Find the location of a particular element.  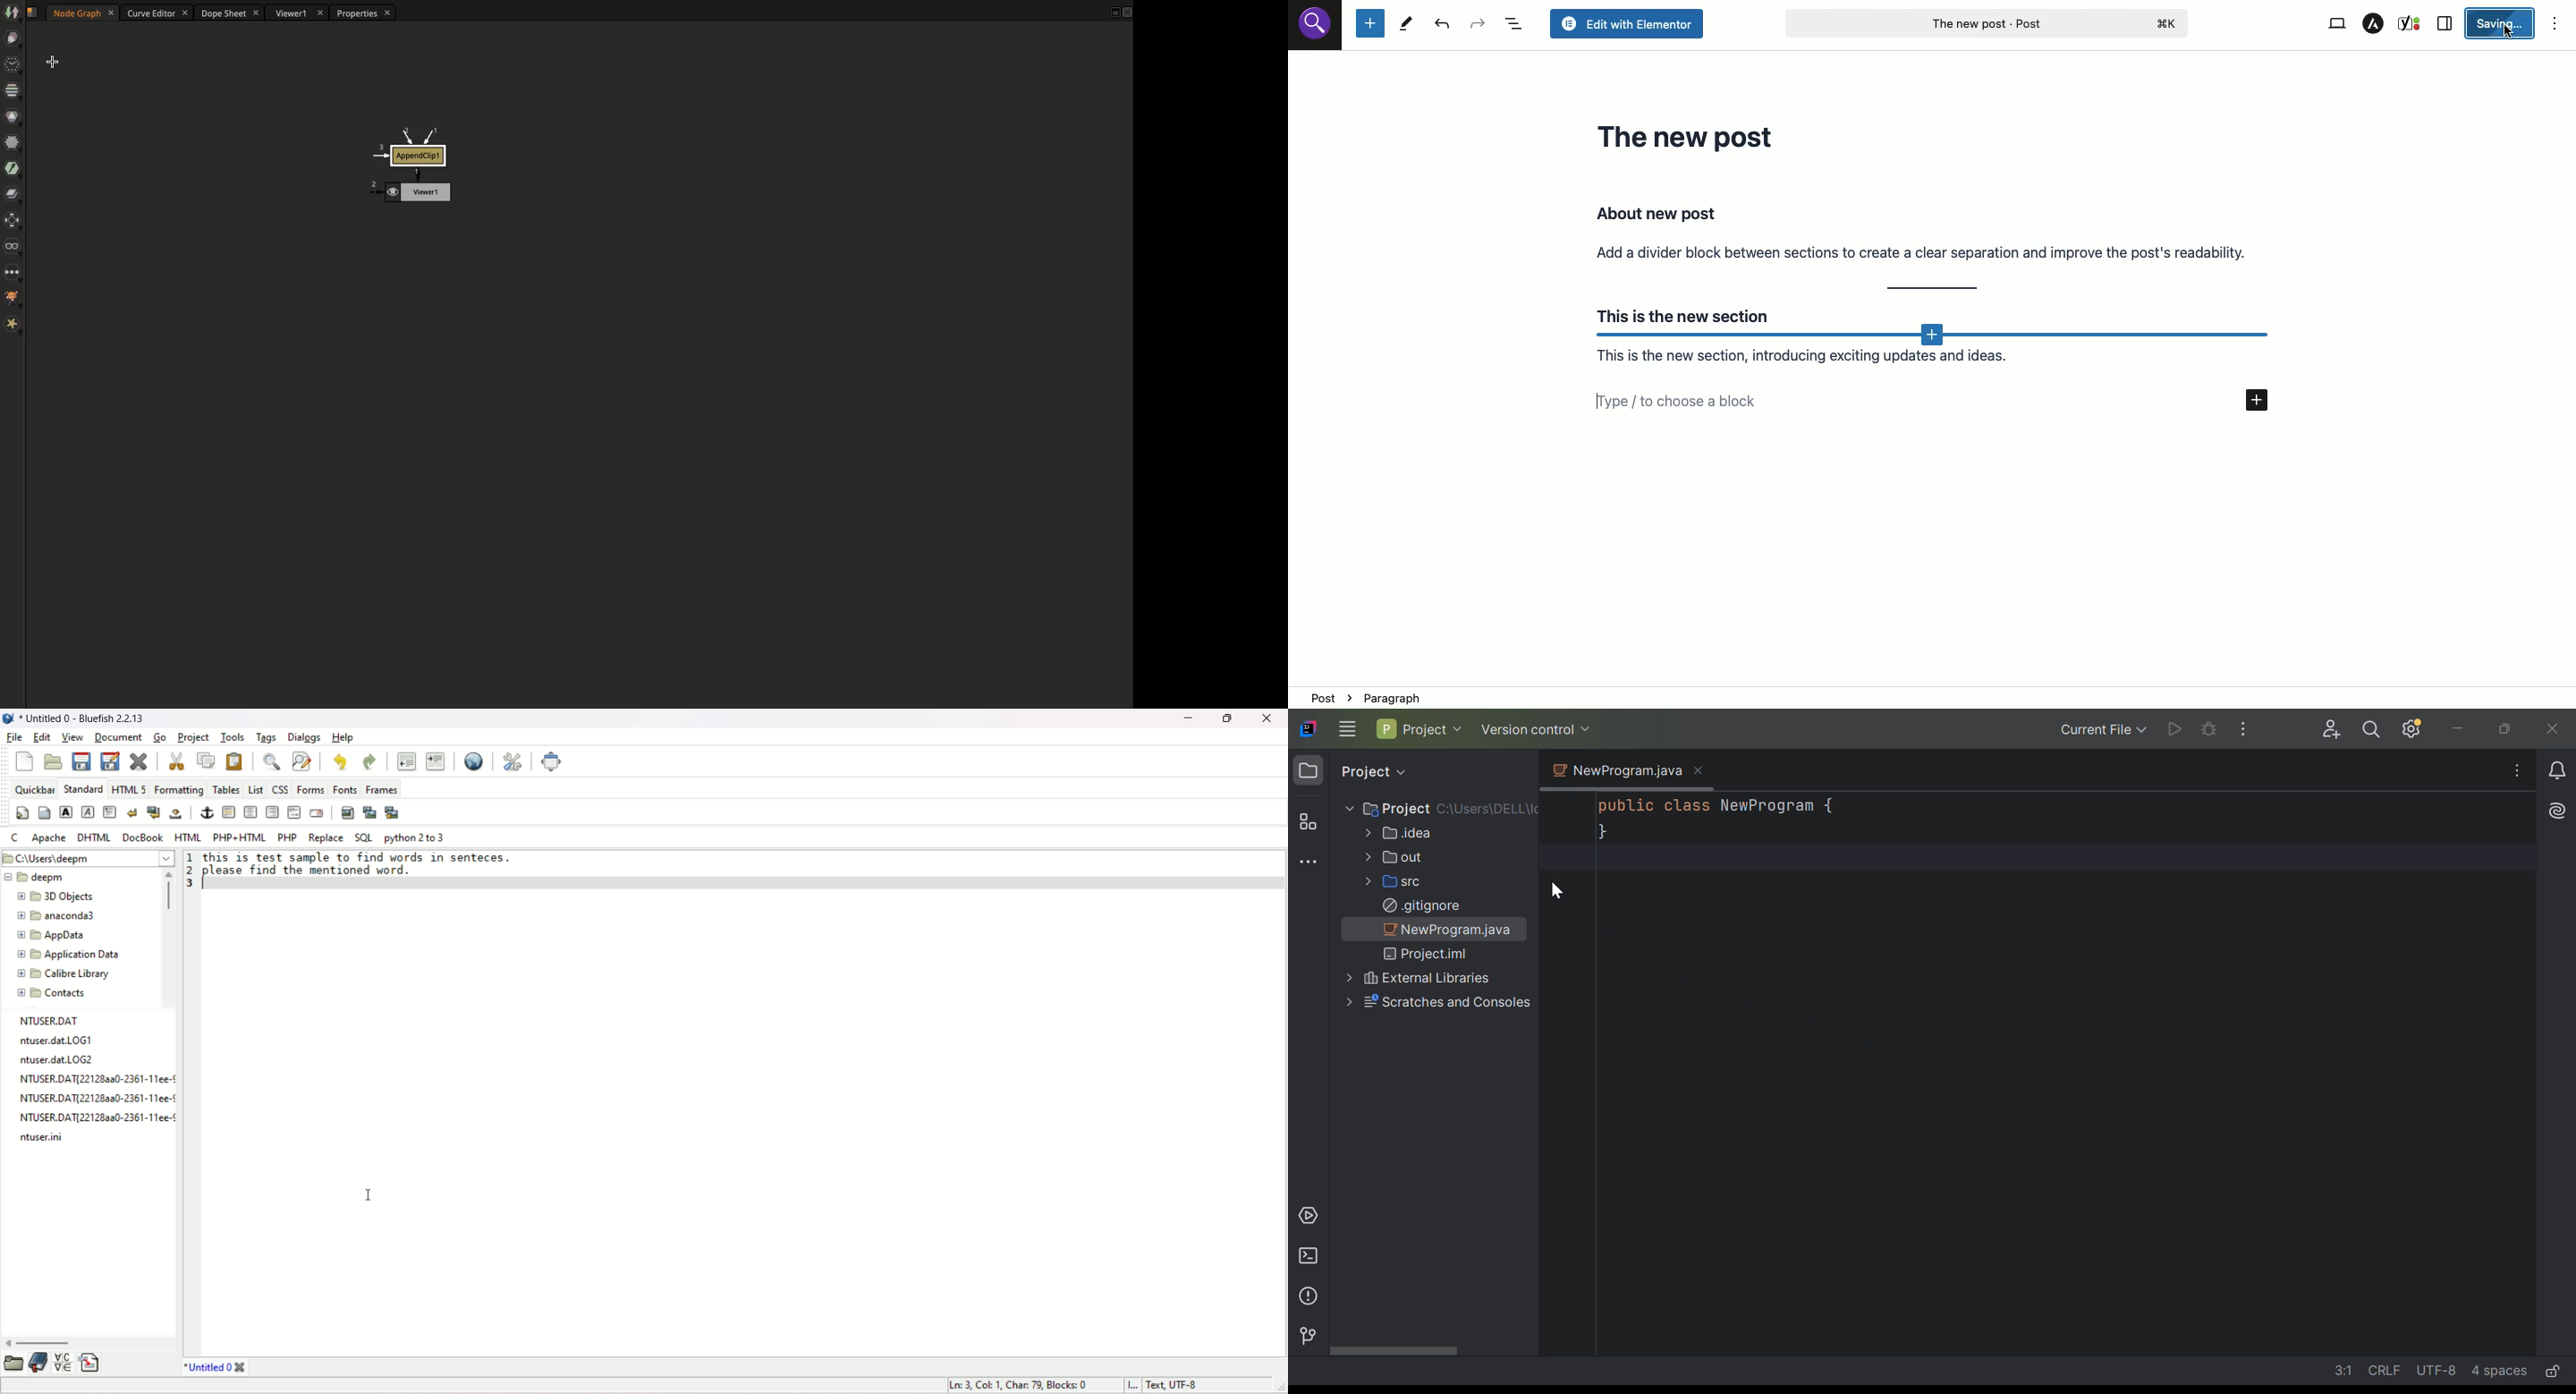

advanced find and replace is located at coordinates (301, 760).